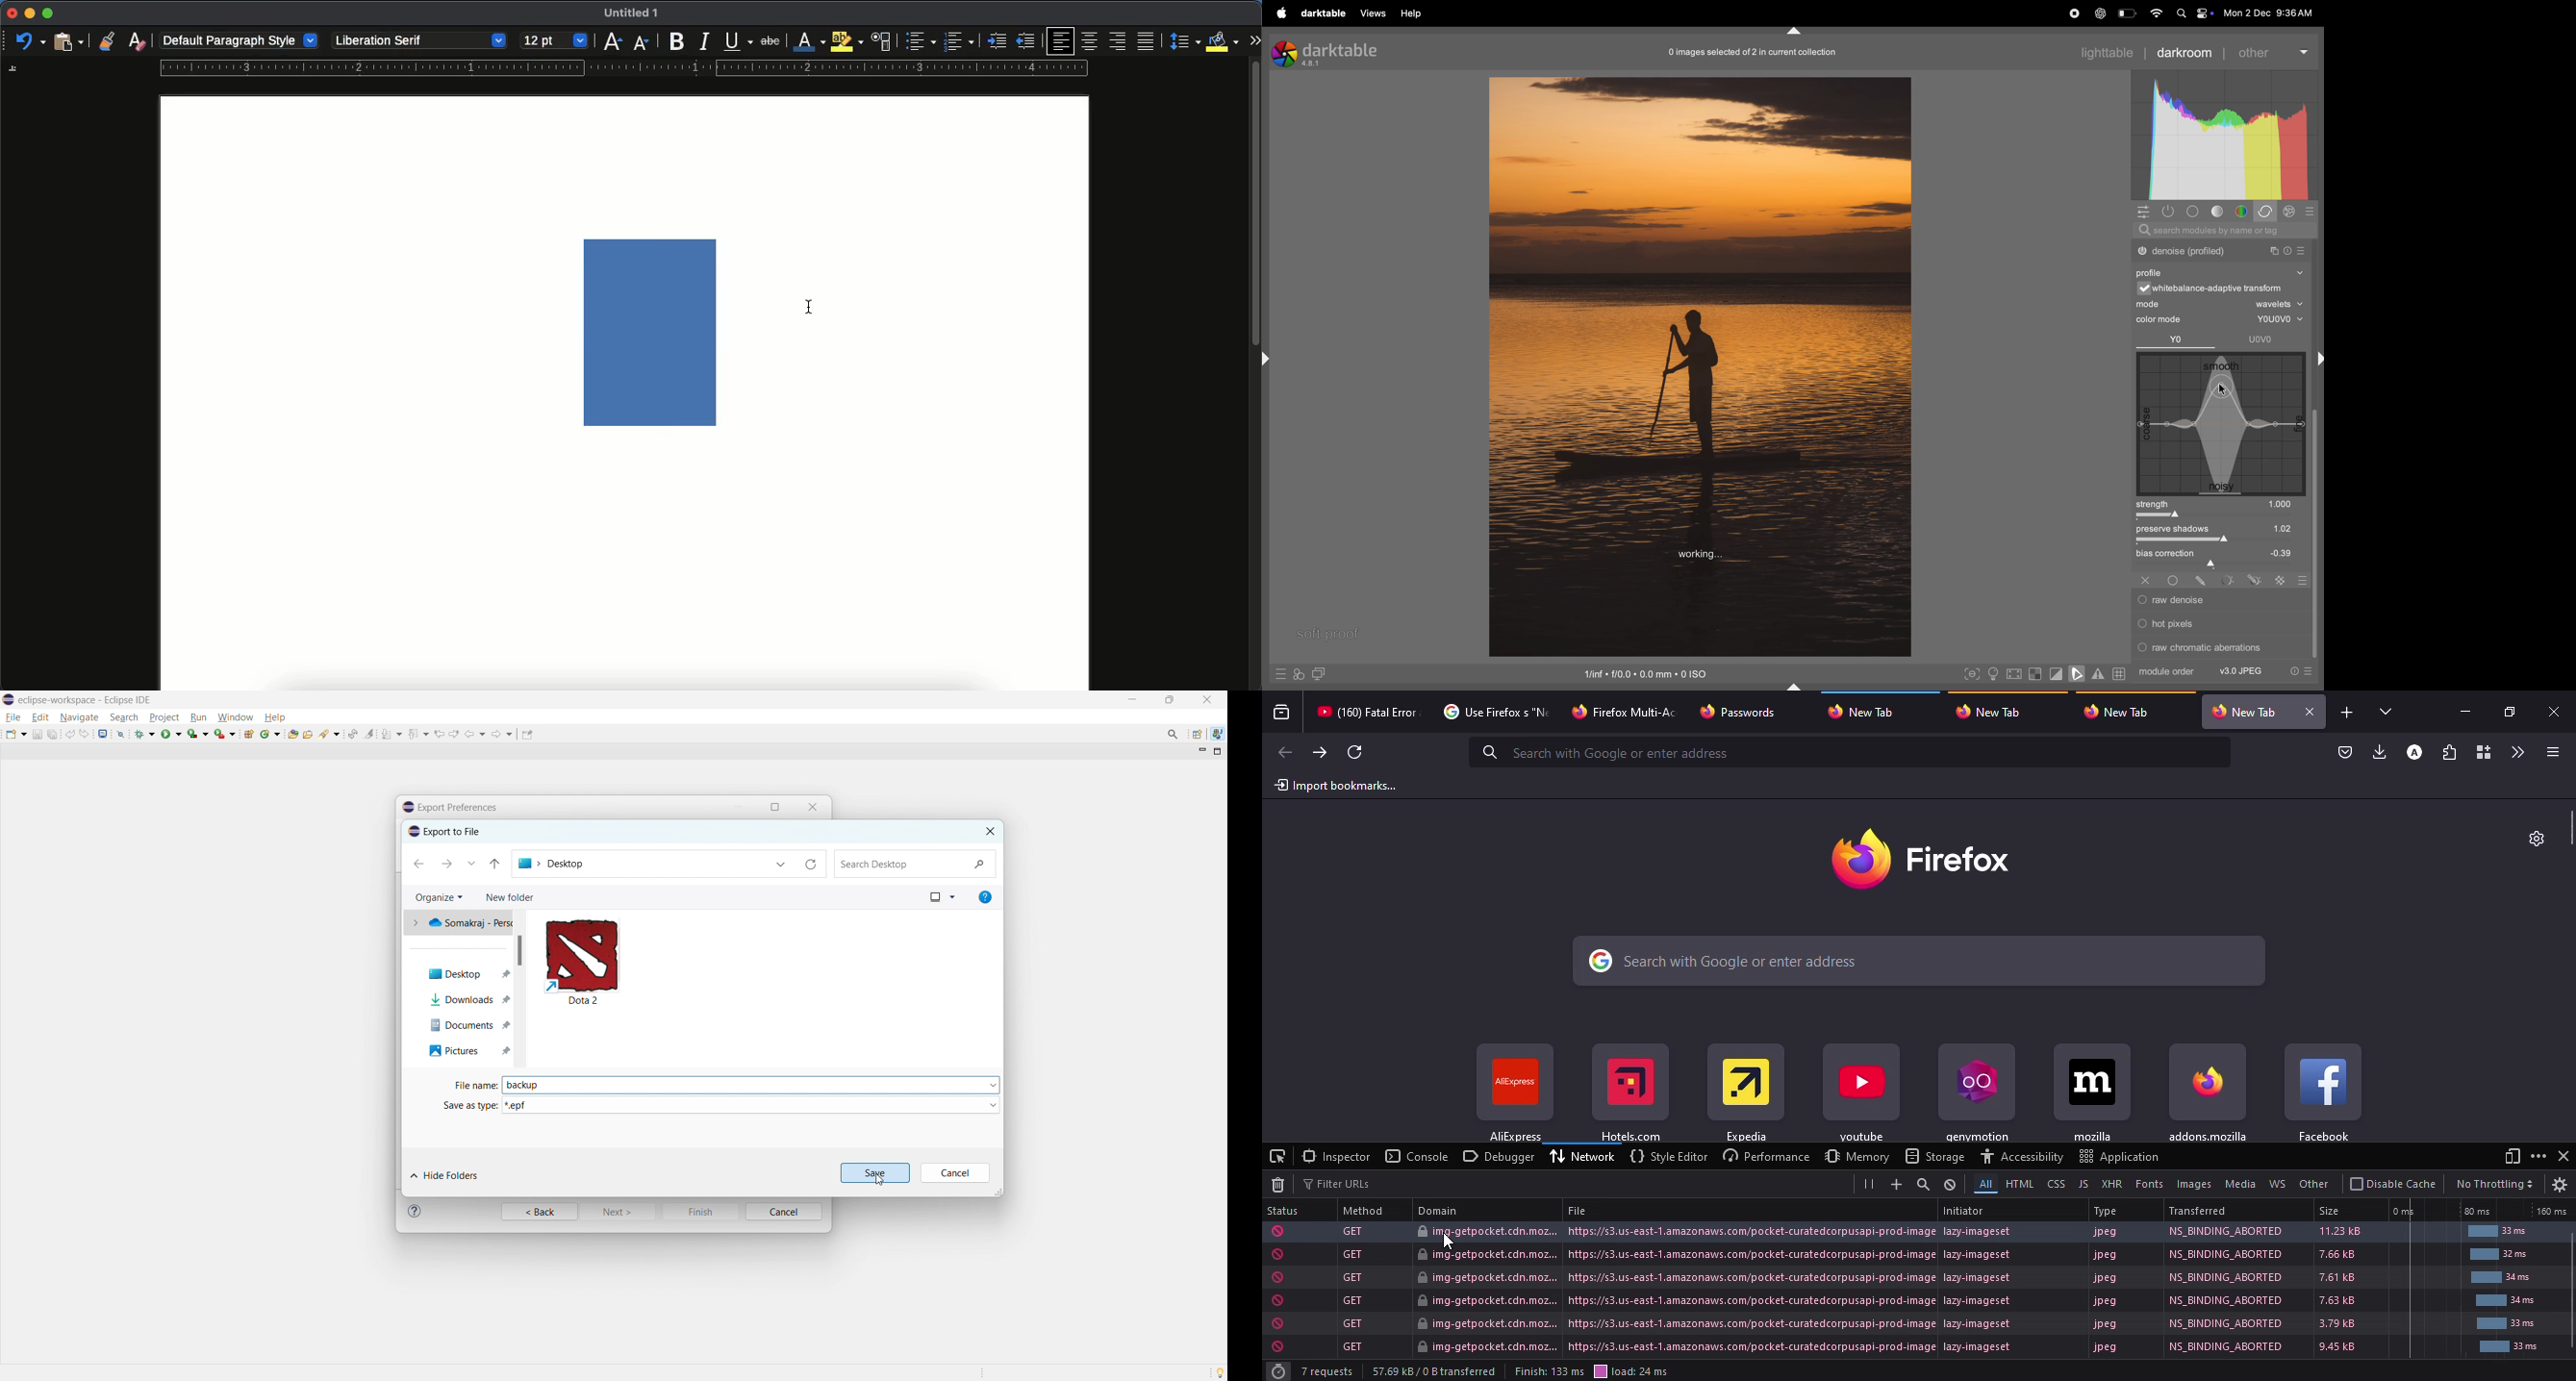 The height and width of the screenshot is (1400, 2576). Describe the element at coordinates (2154, 271) in the screenshot. I see `profile` at that location.